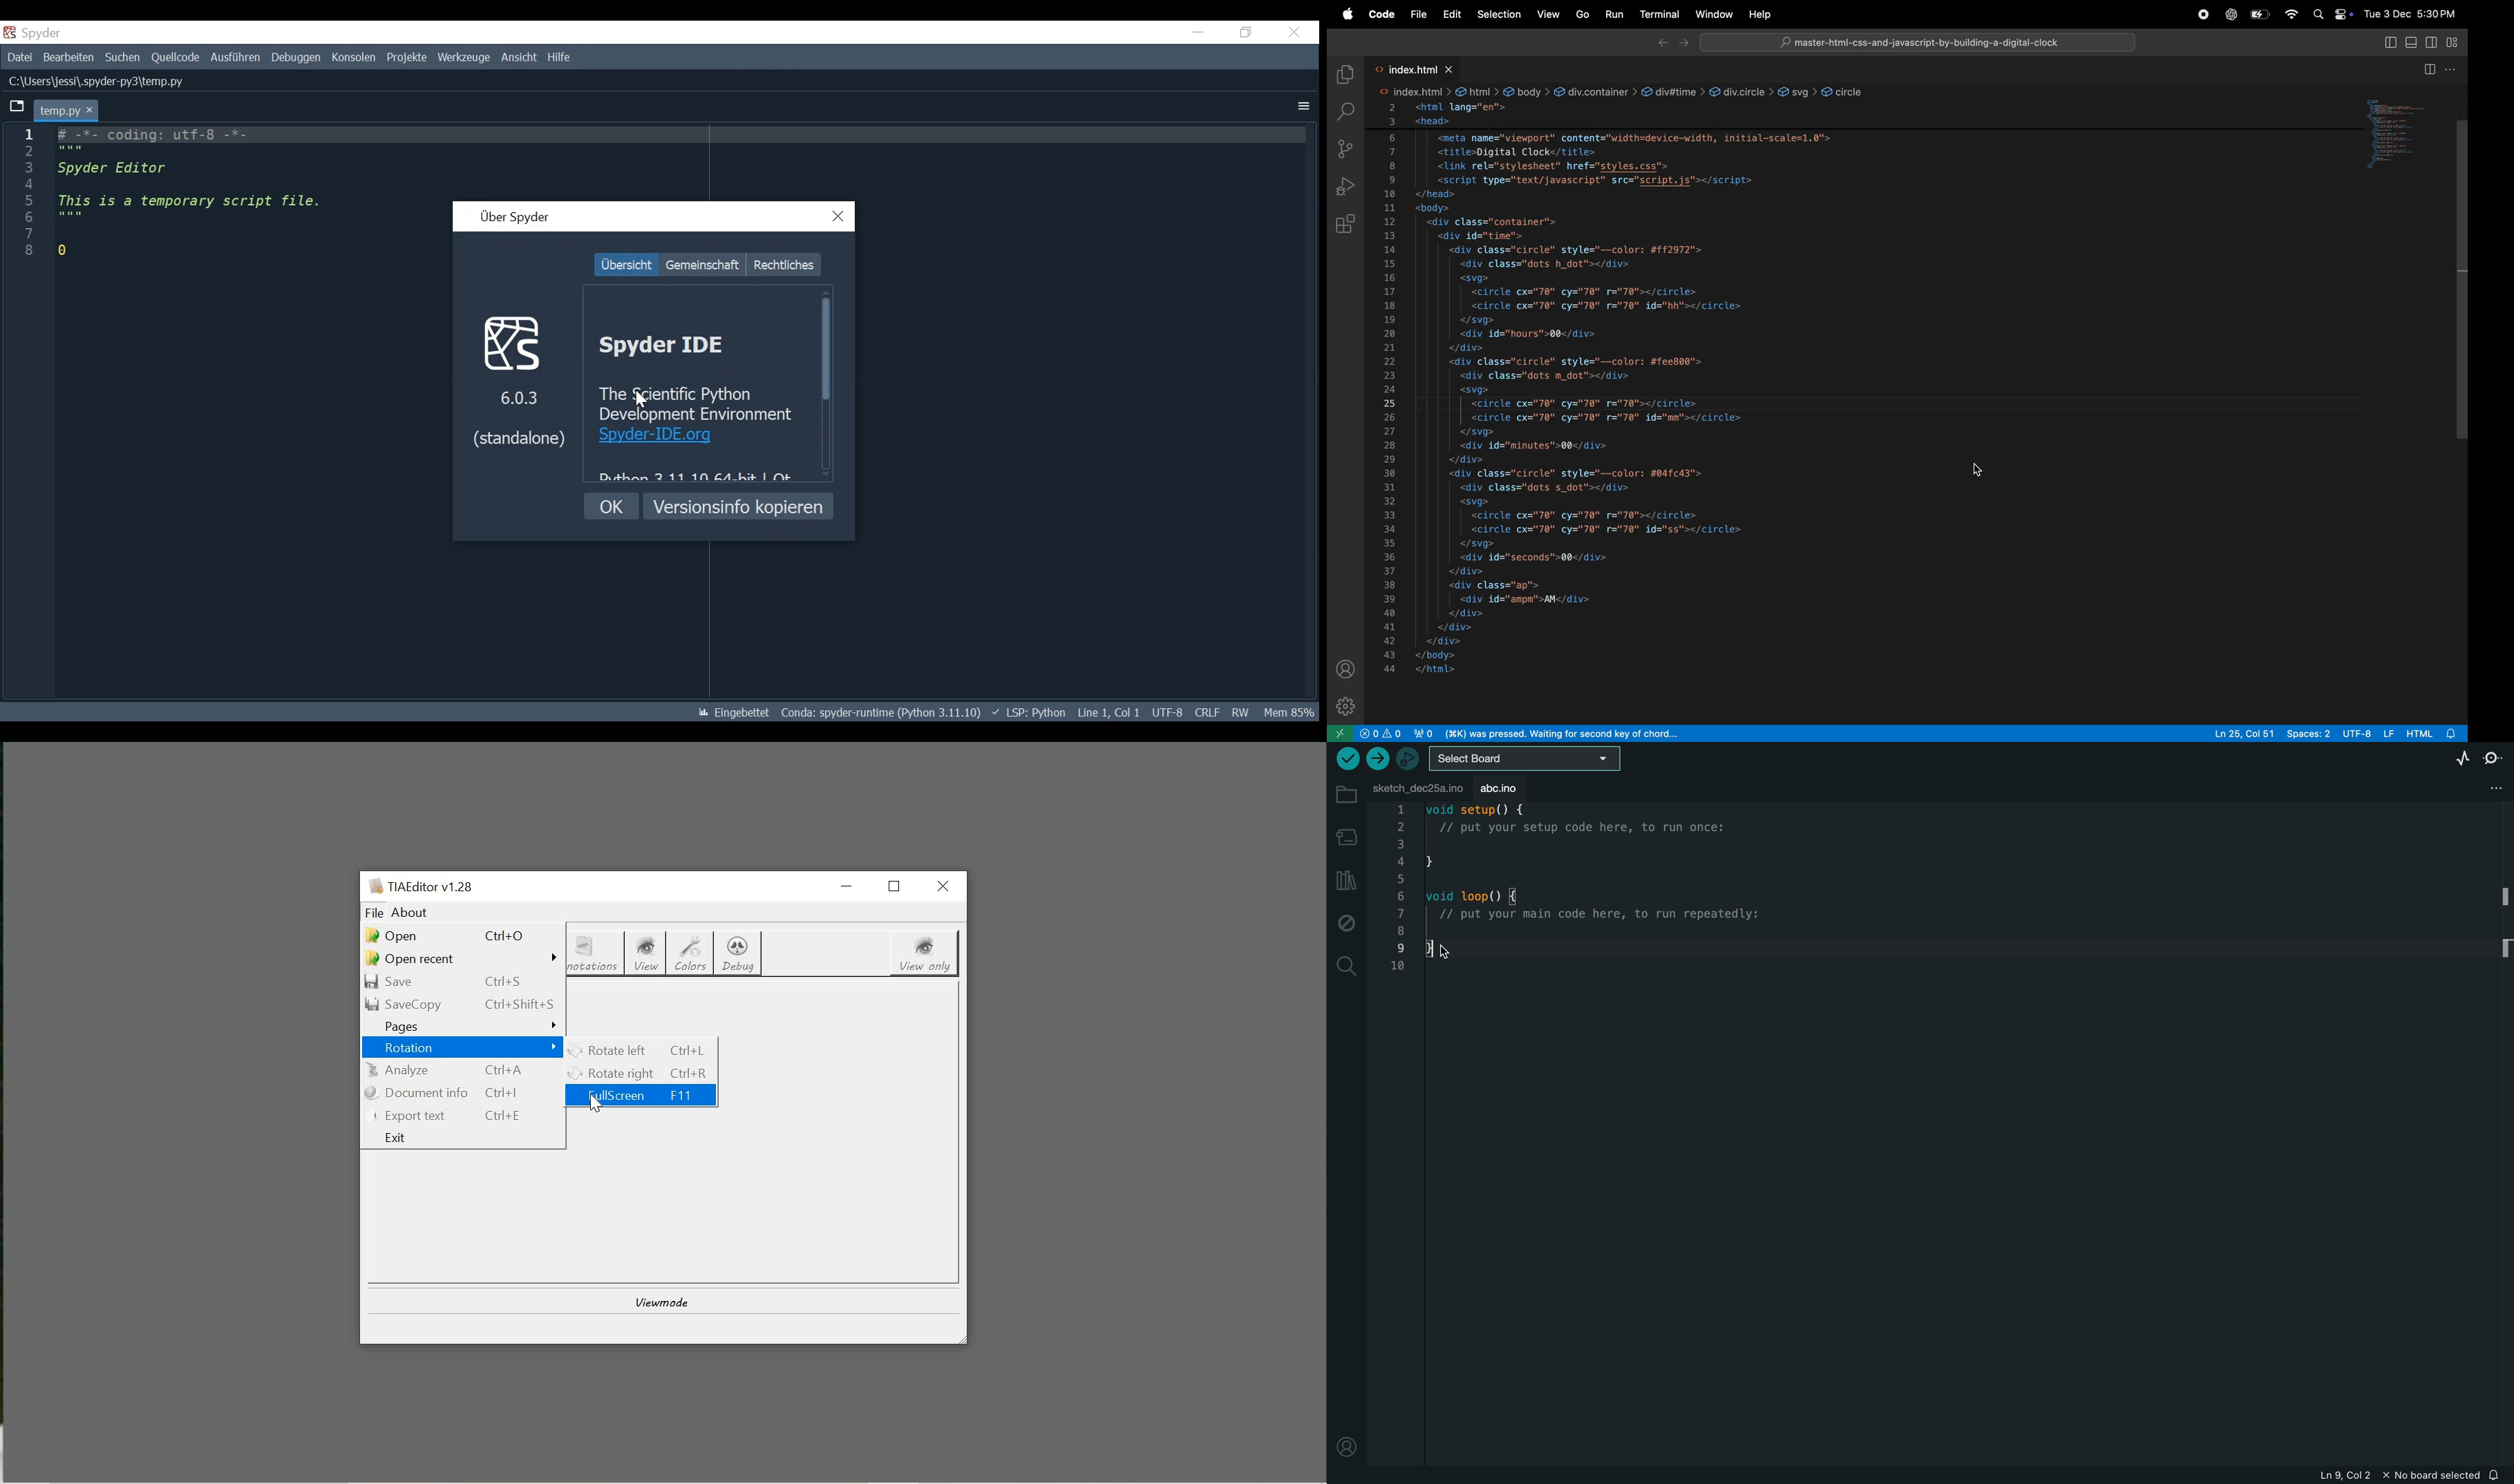 The height and width of the screenshot is (1484, 2520). What do you see at coordinates (2390, 42) in the screenshot?
I see `toggle primary sidebar` at bounding box center [2390, 42].